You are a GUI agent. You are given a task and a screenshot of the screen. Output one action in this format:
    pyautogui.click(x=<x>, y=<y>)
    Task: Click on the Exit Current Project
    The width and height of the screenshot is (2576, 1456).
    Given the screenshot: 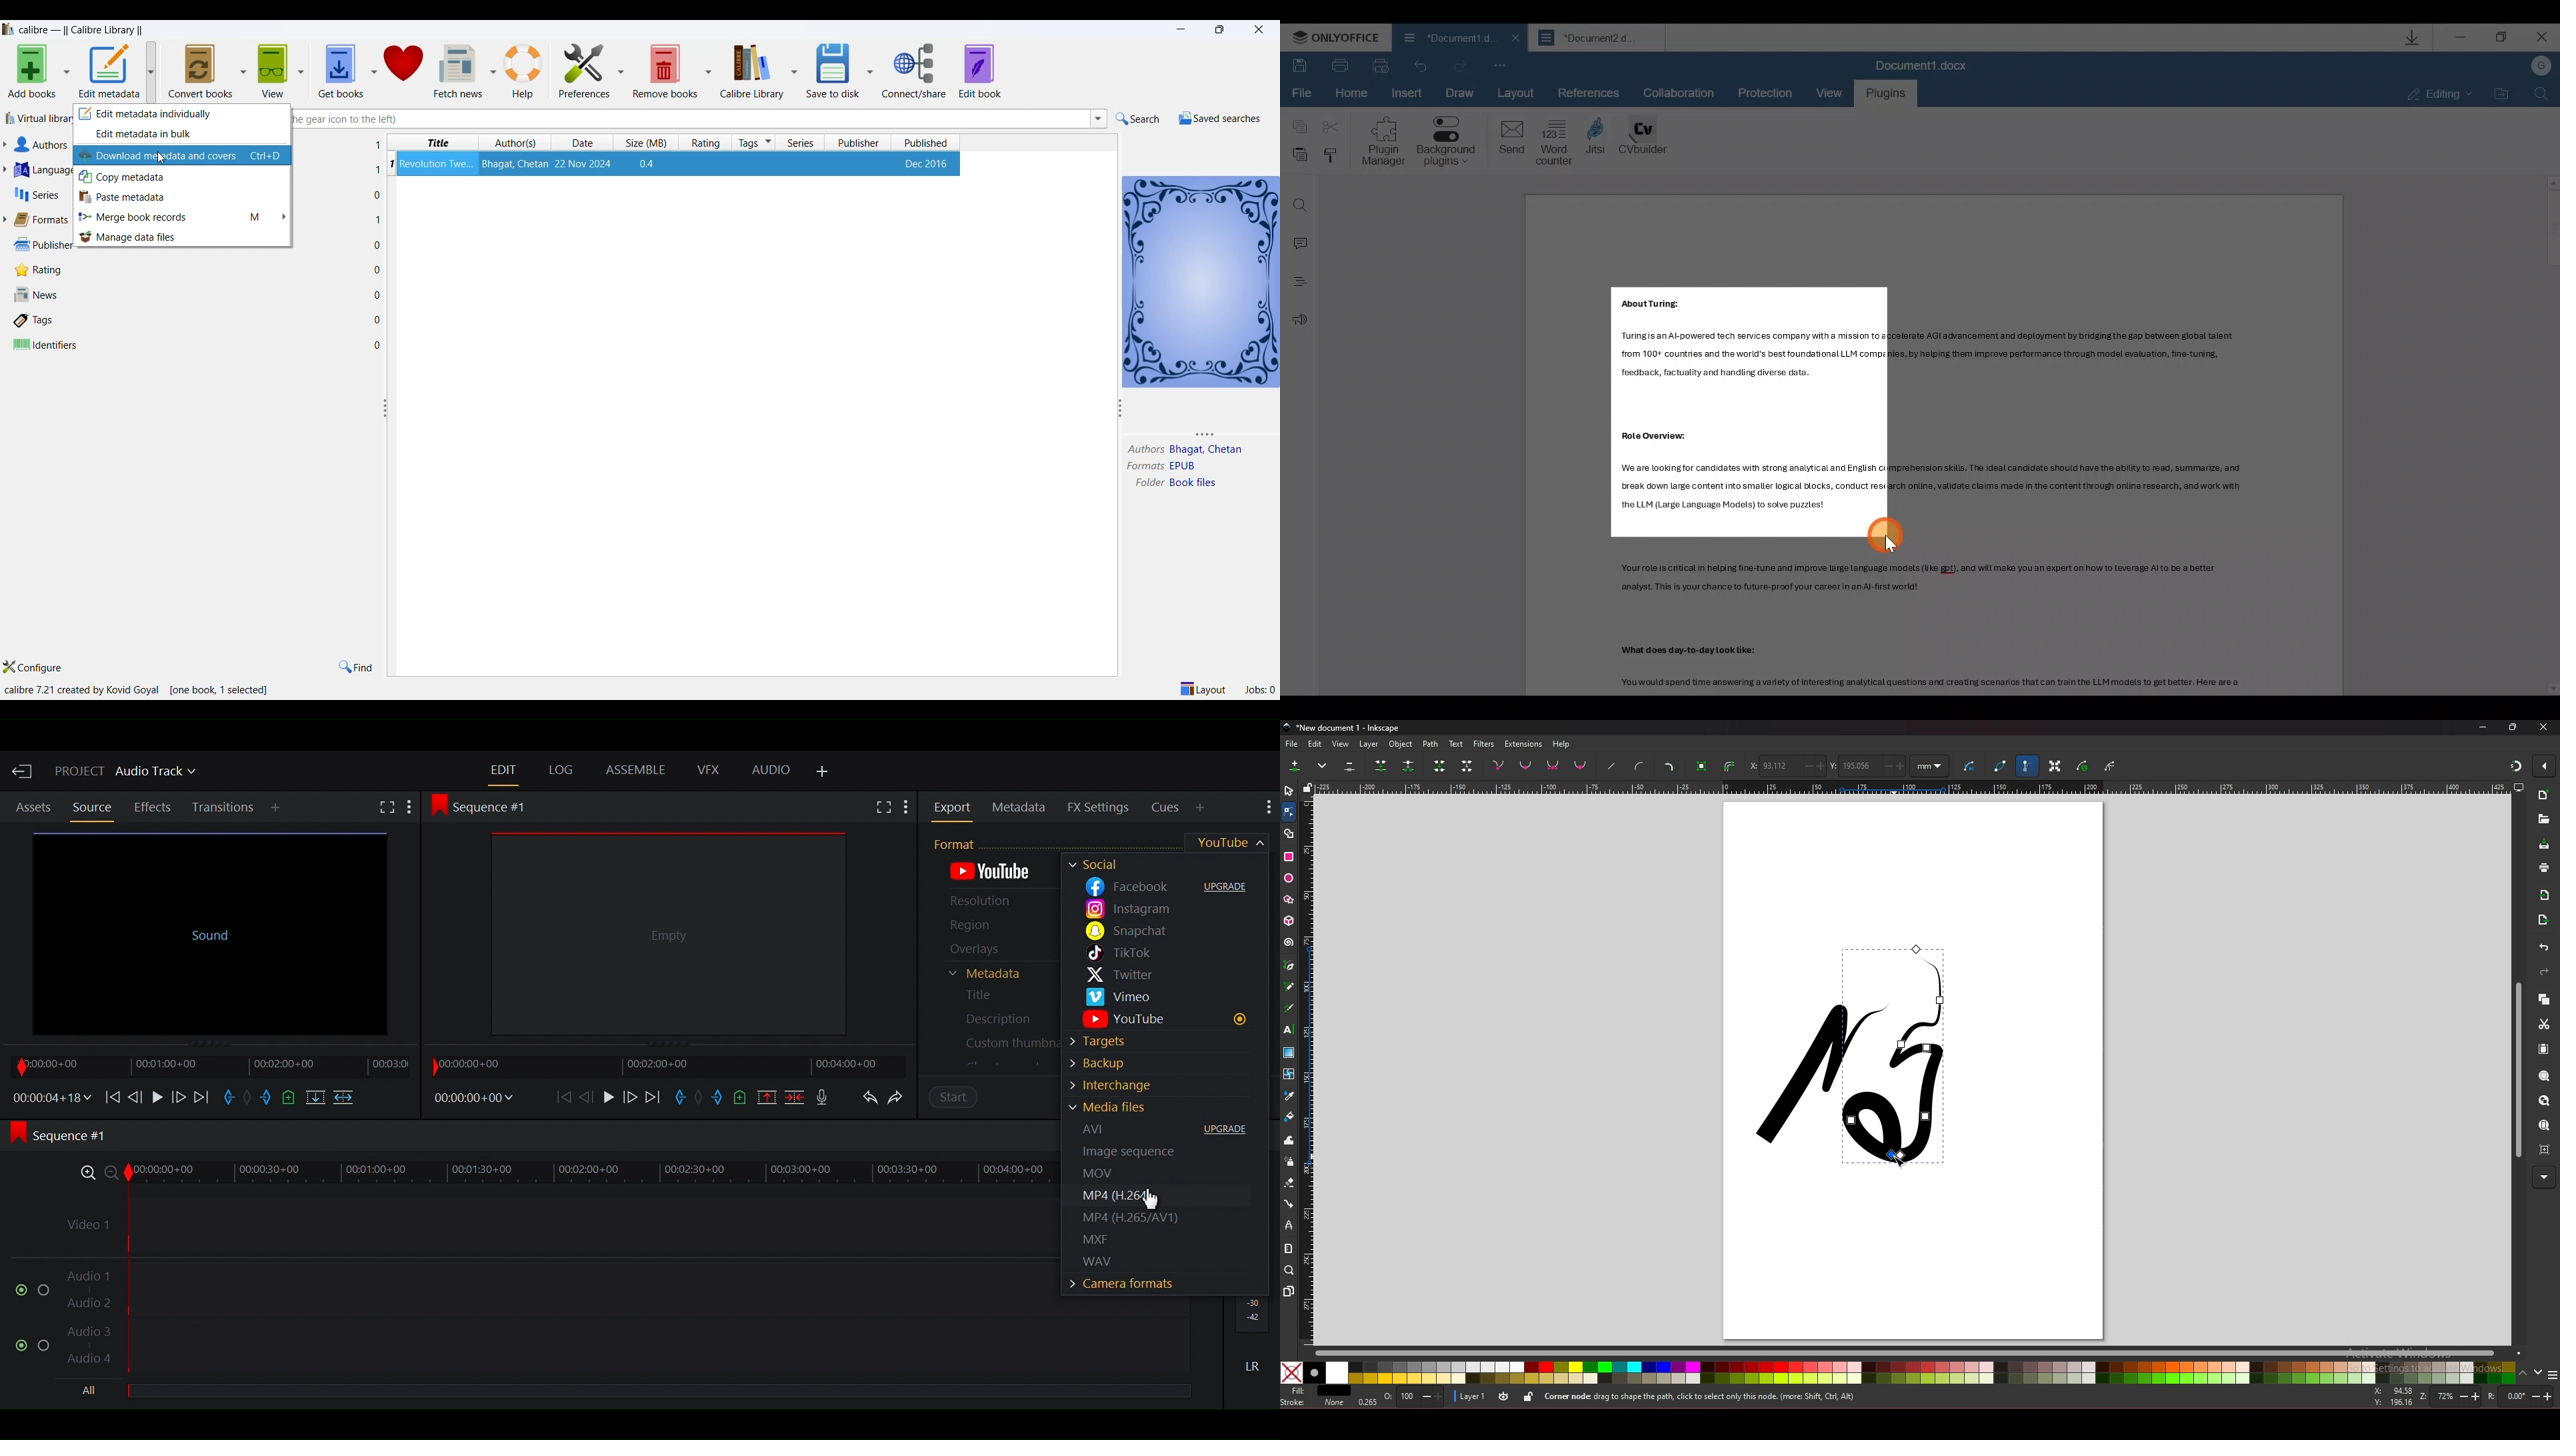 What is the action you would take?
    pyautogui.click(x=23, y=771)
    